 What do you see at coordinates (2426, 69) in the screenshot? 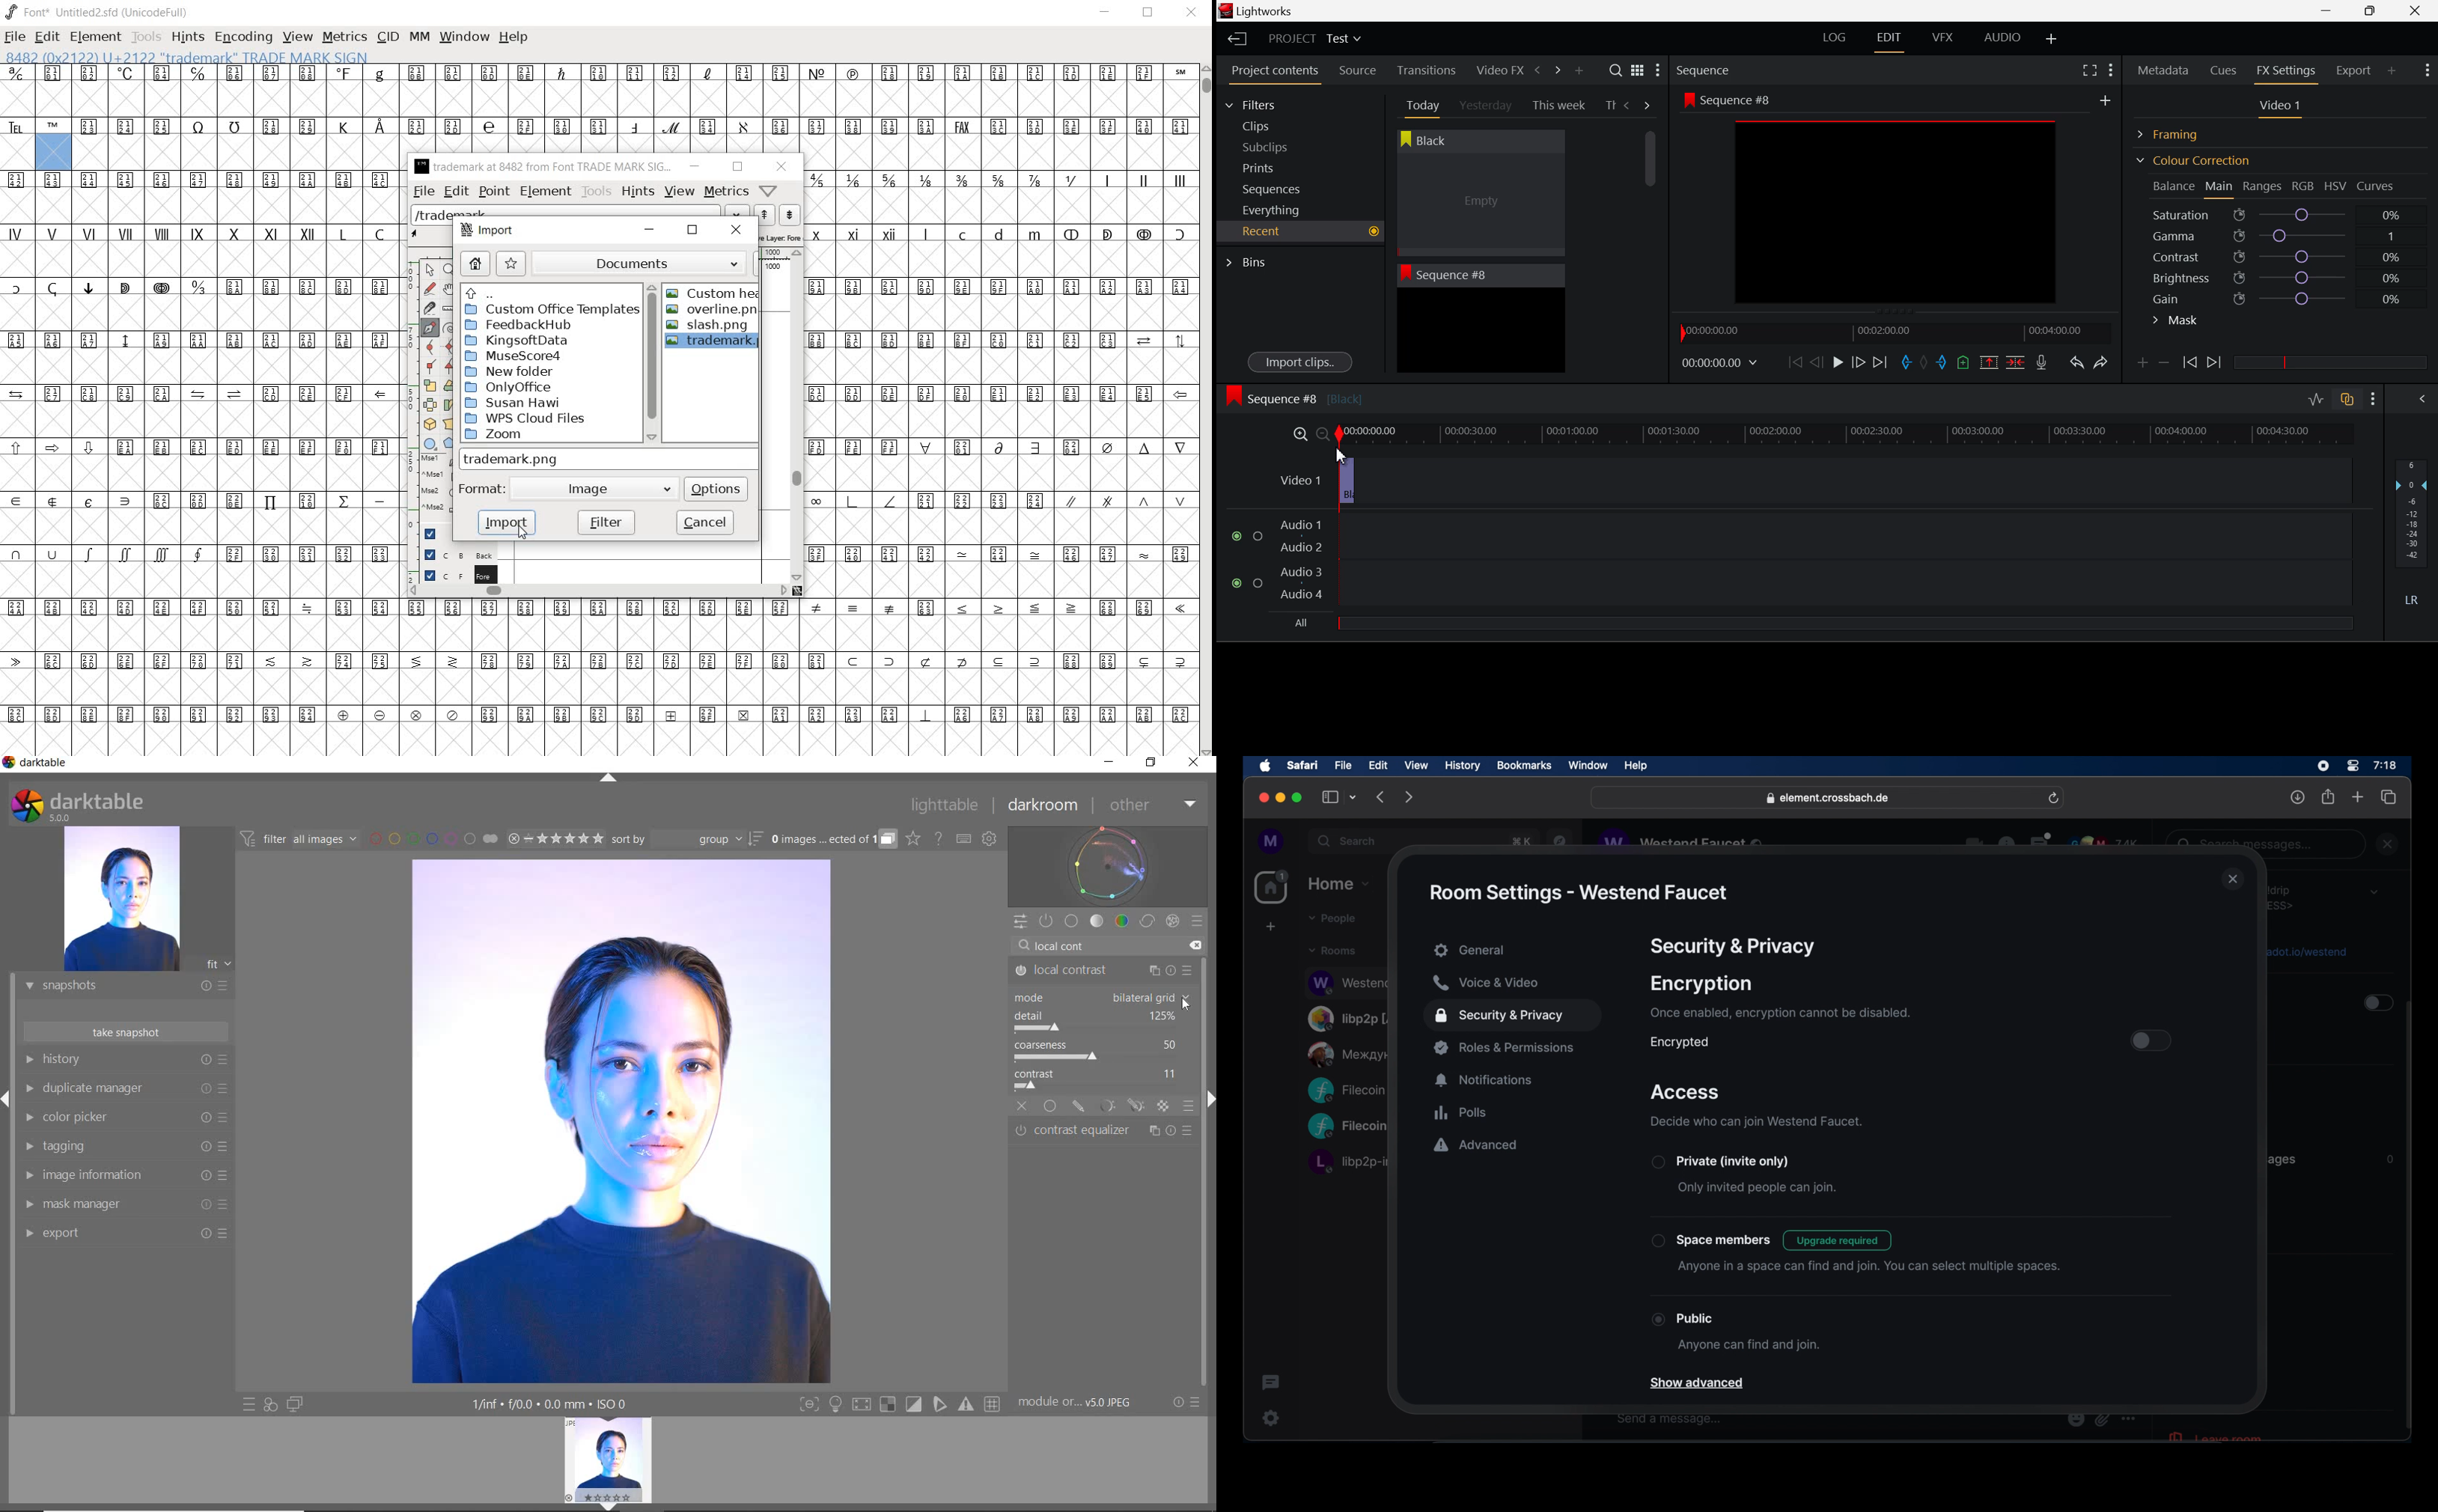
I see `Show Settings` at bounding box center [2426, 69].